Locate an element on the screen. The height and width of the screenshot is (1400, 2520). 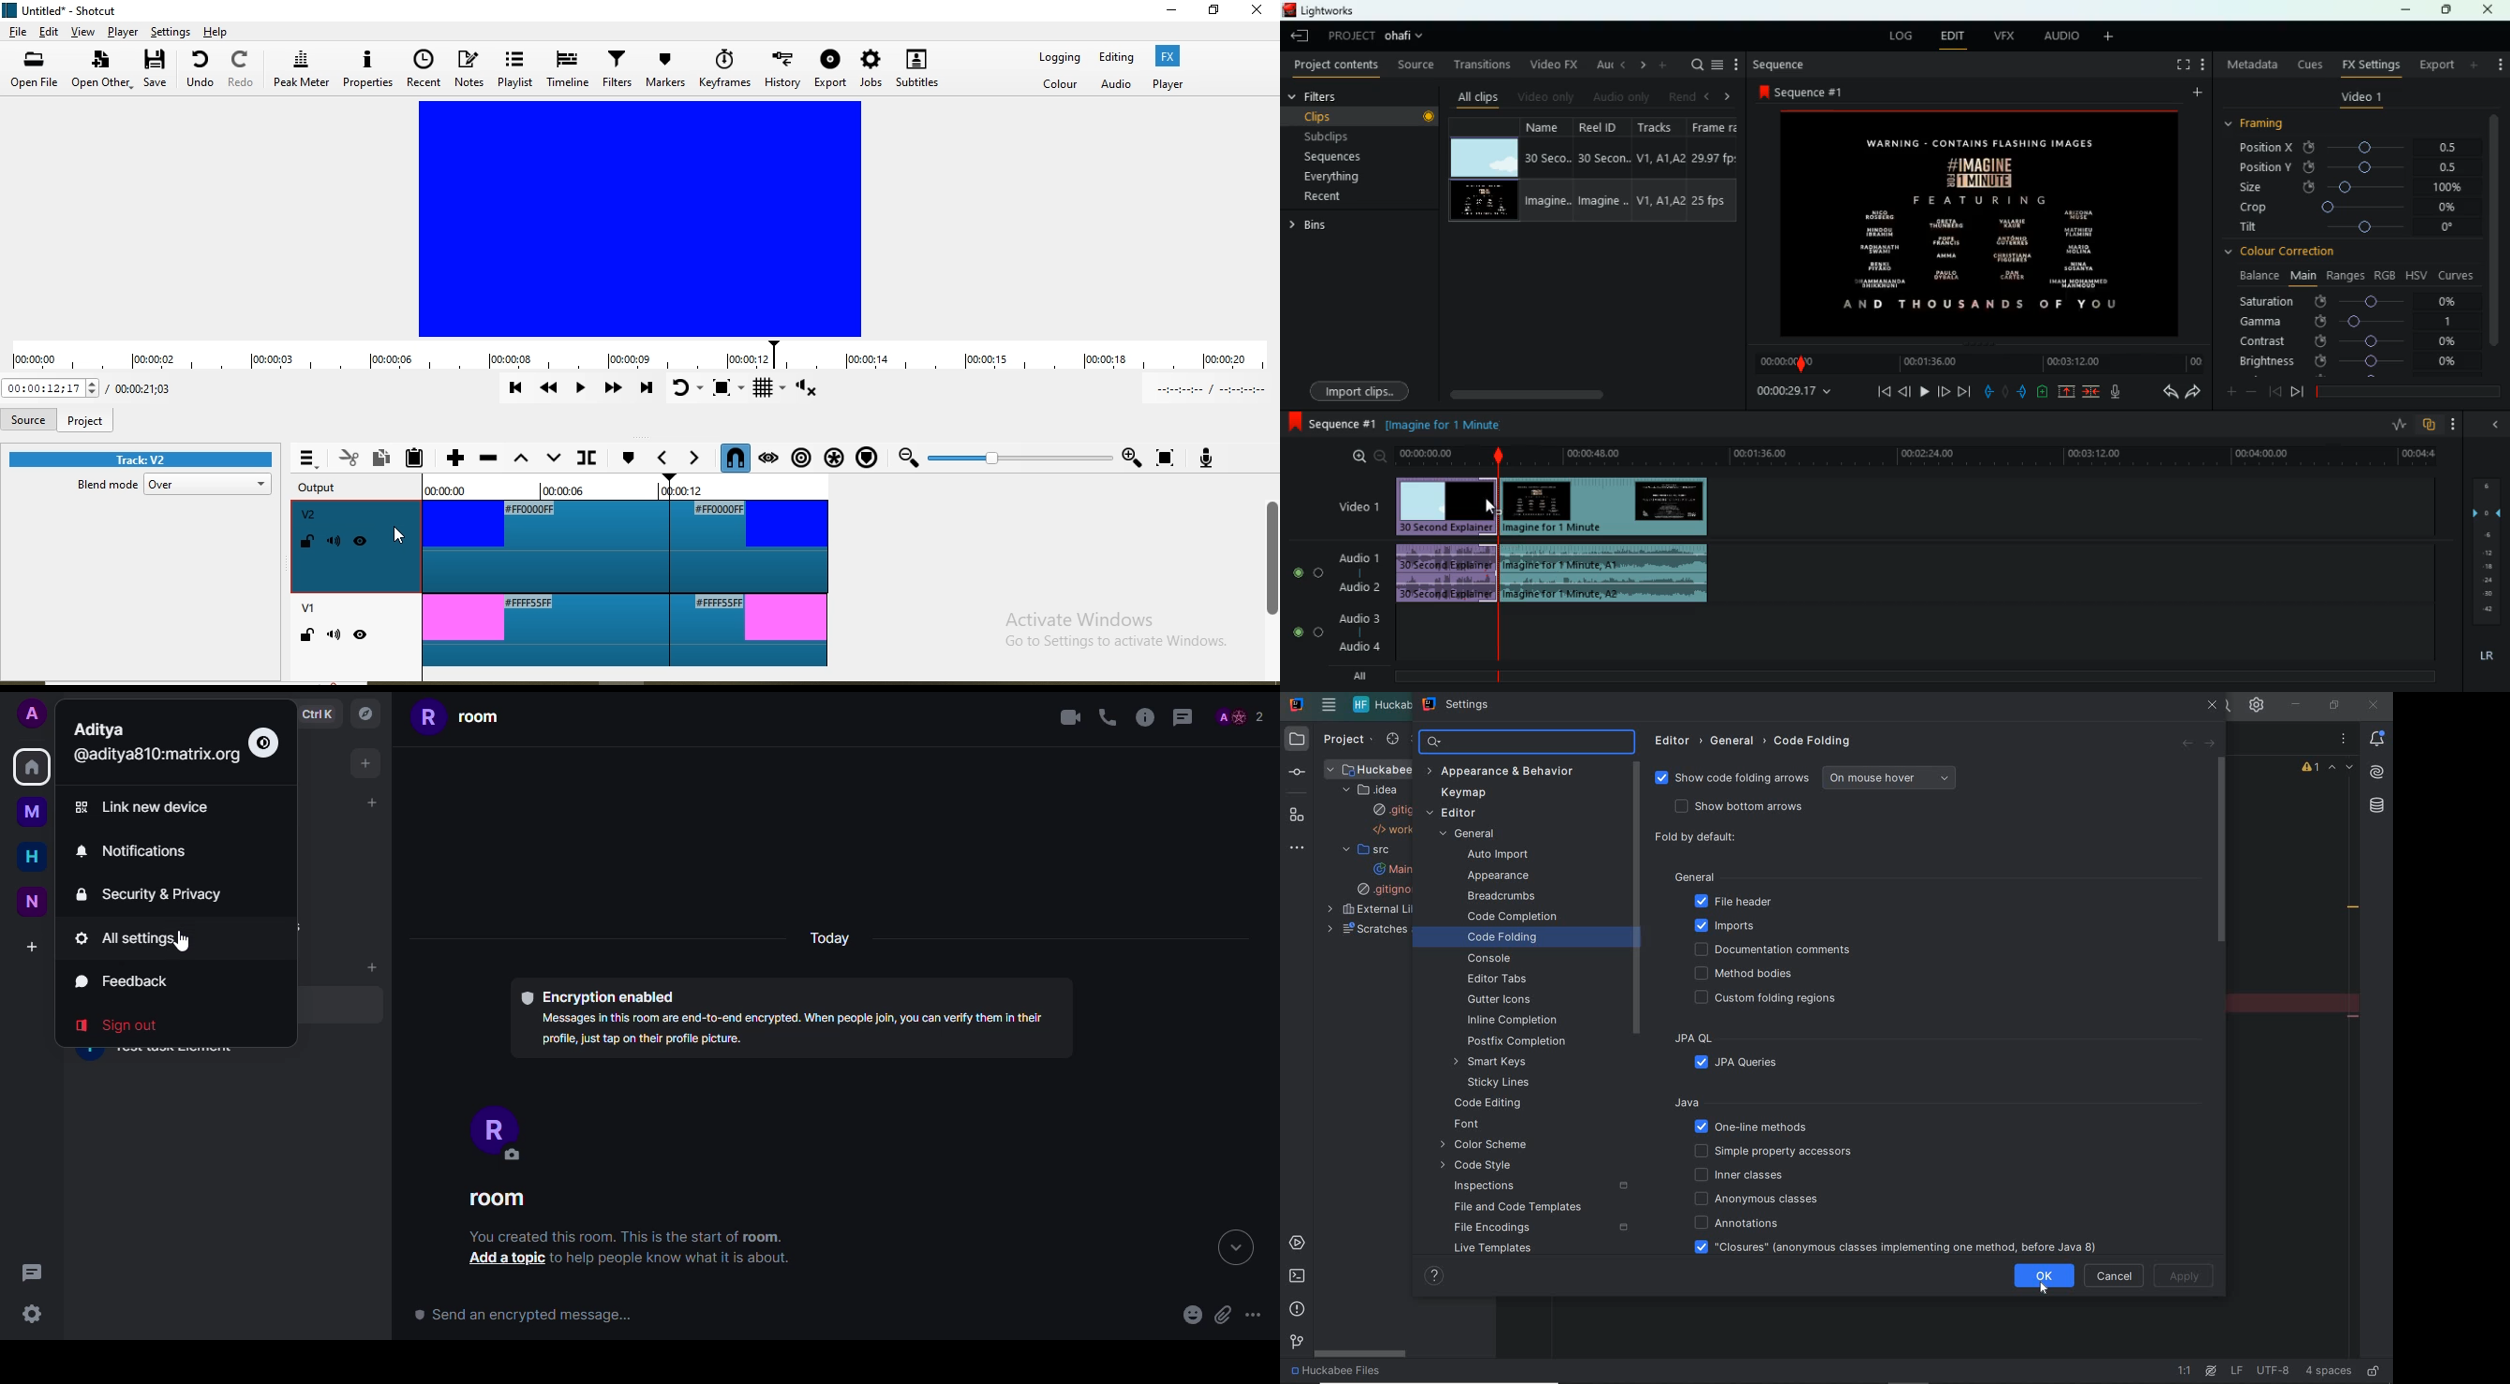
export is located at coordinates (2435, 65).